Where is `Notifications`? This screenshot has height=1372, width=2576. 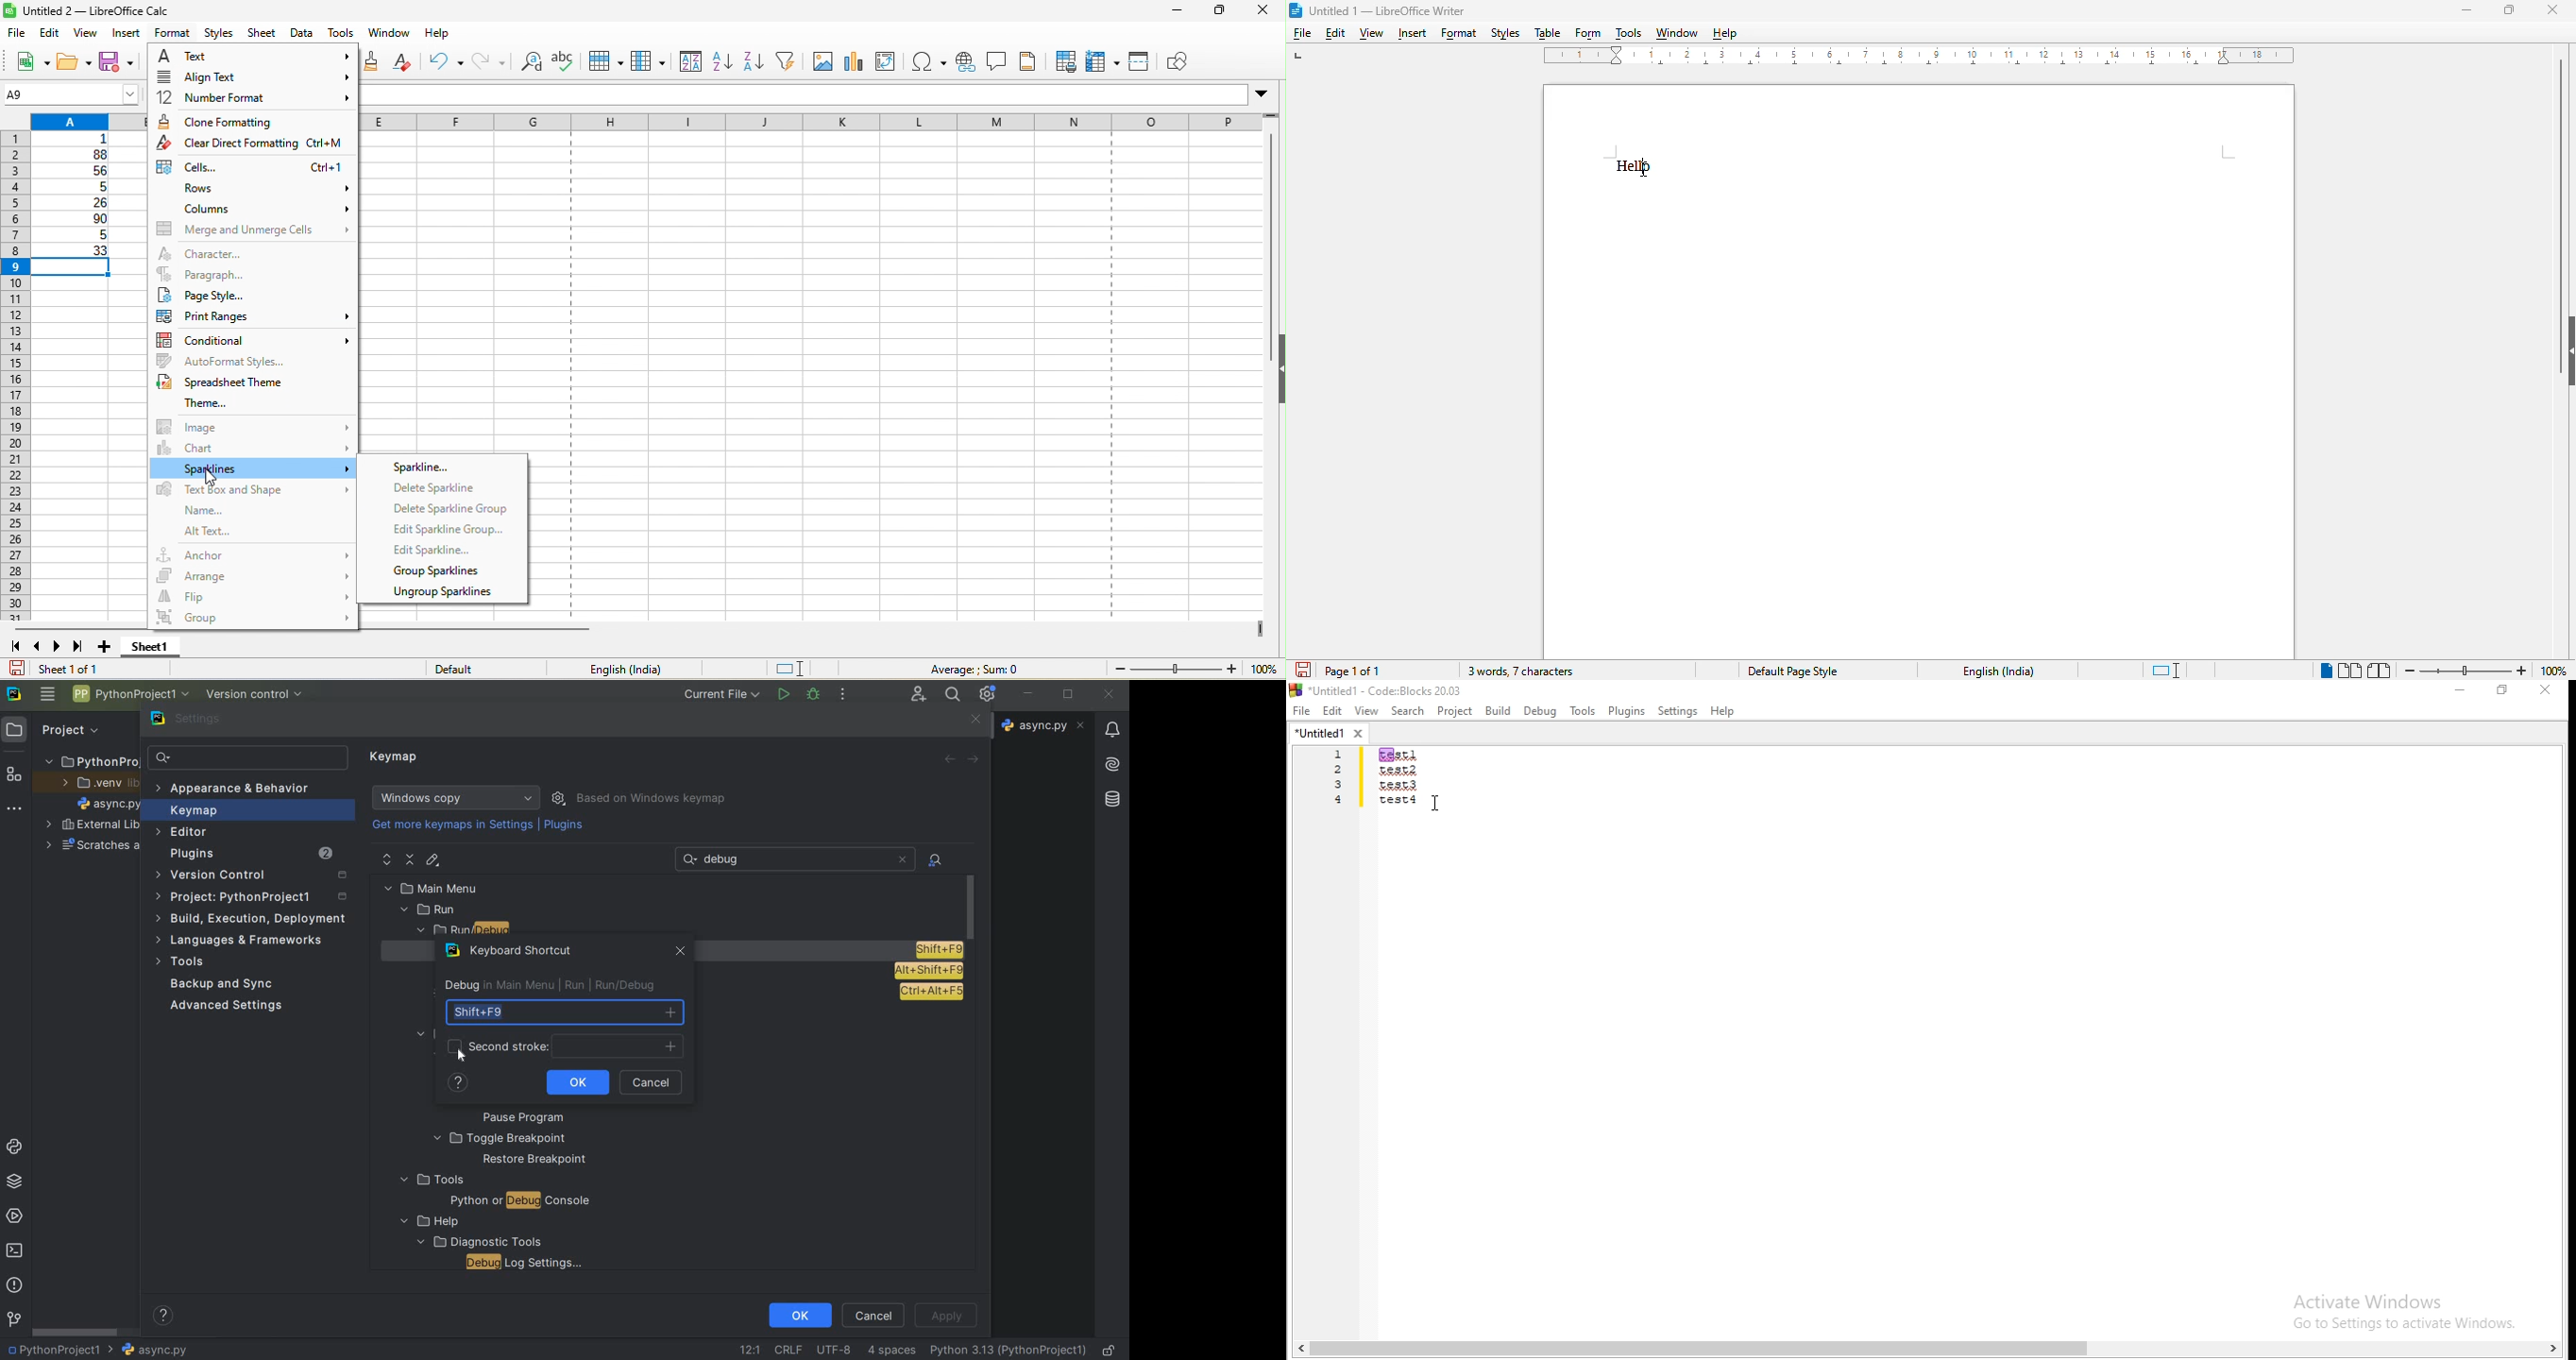 Notifications is located at coordinates (1111, 725).